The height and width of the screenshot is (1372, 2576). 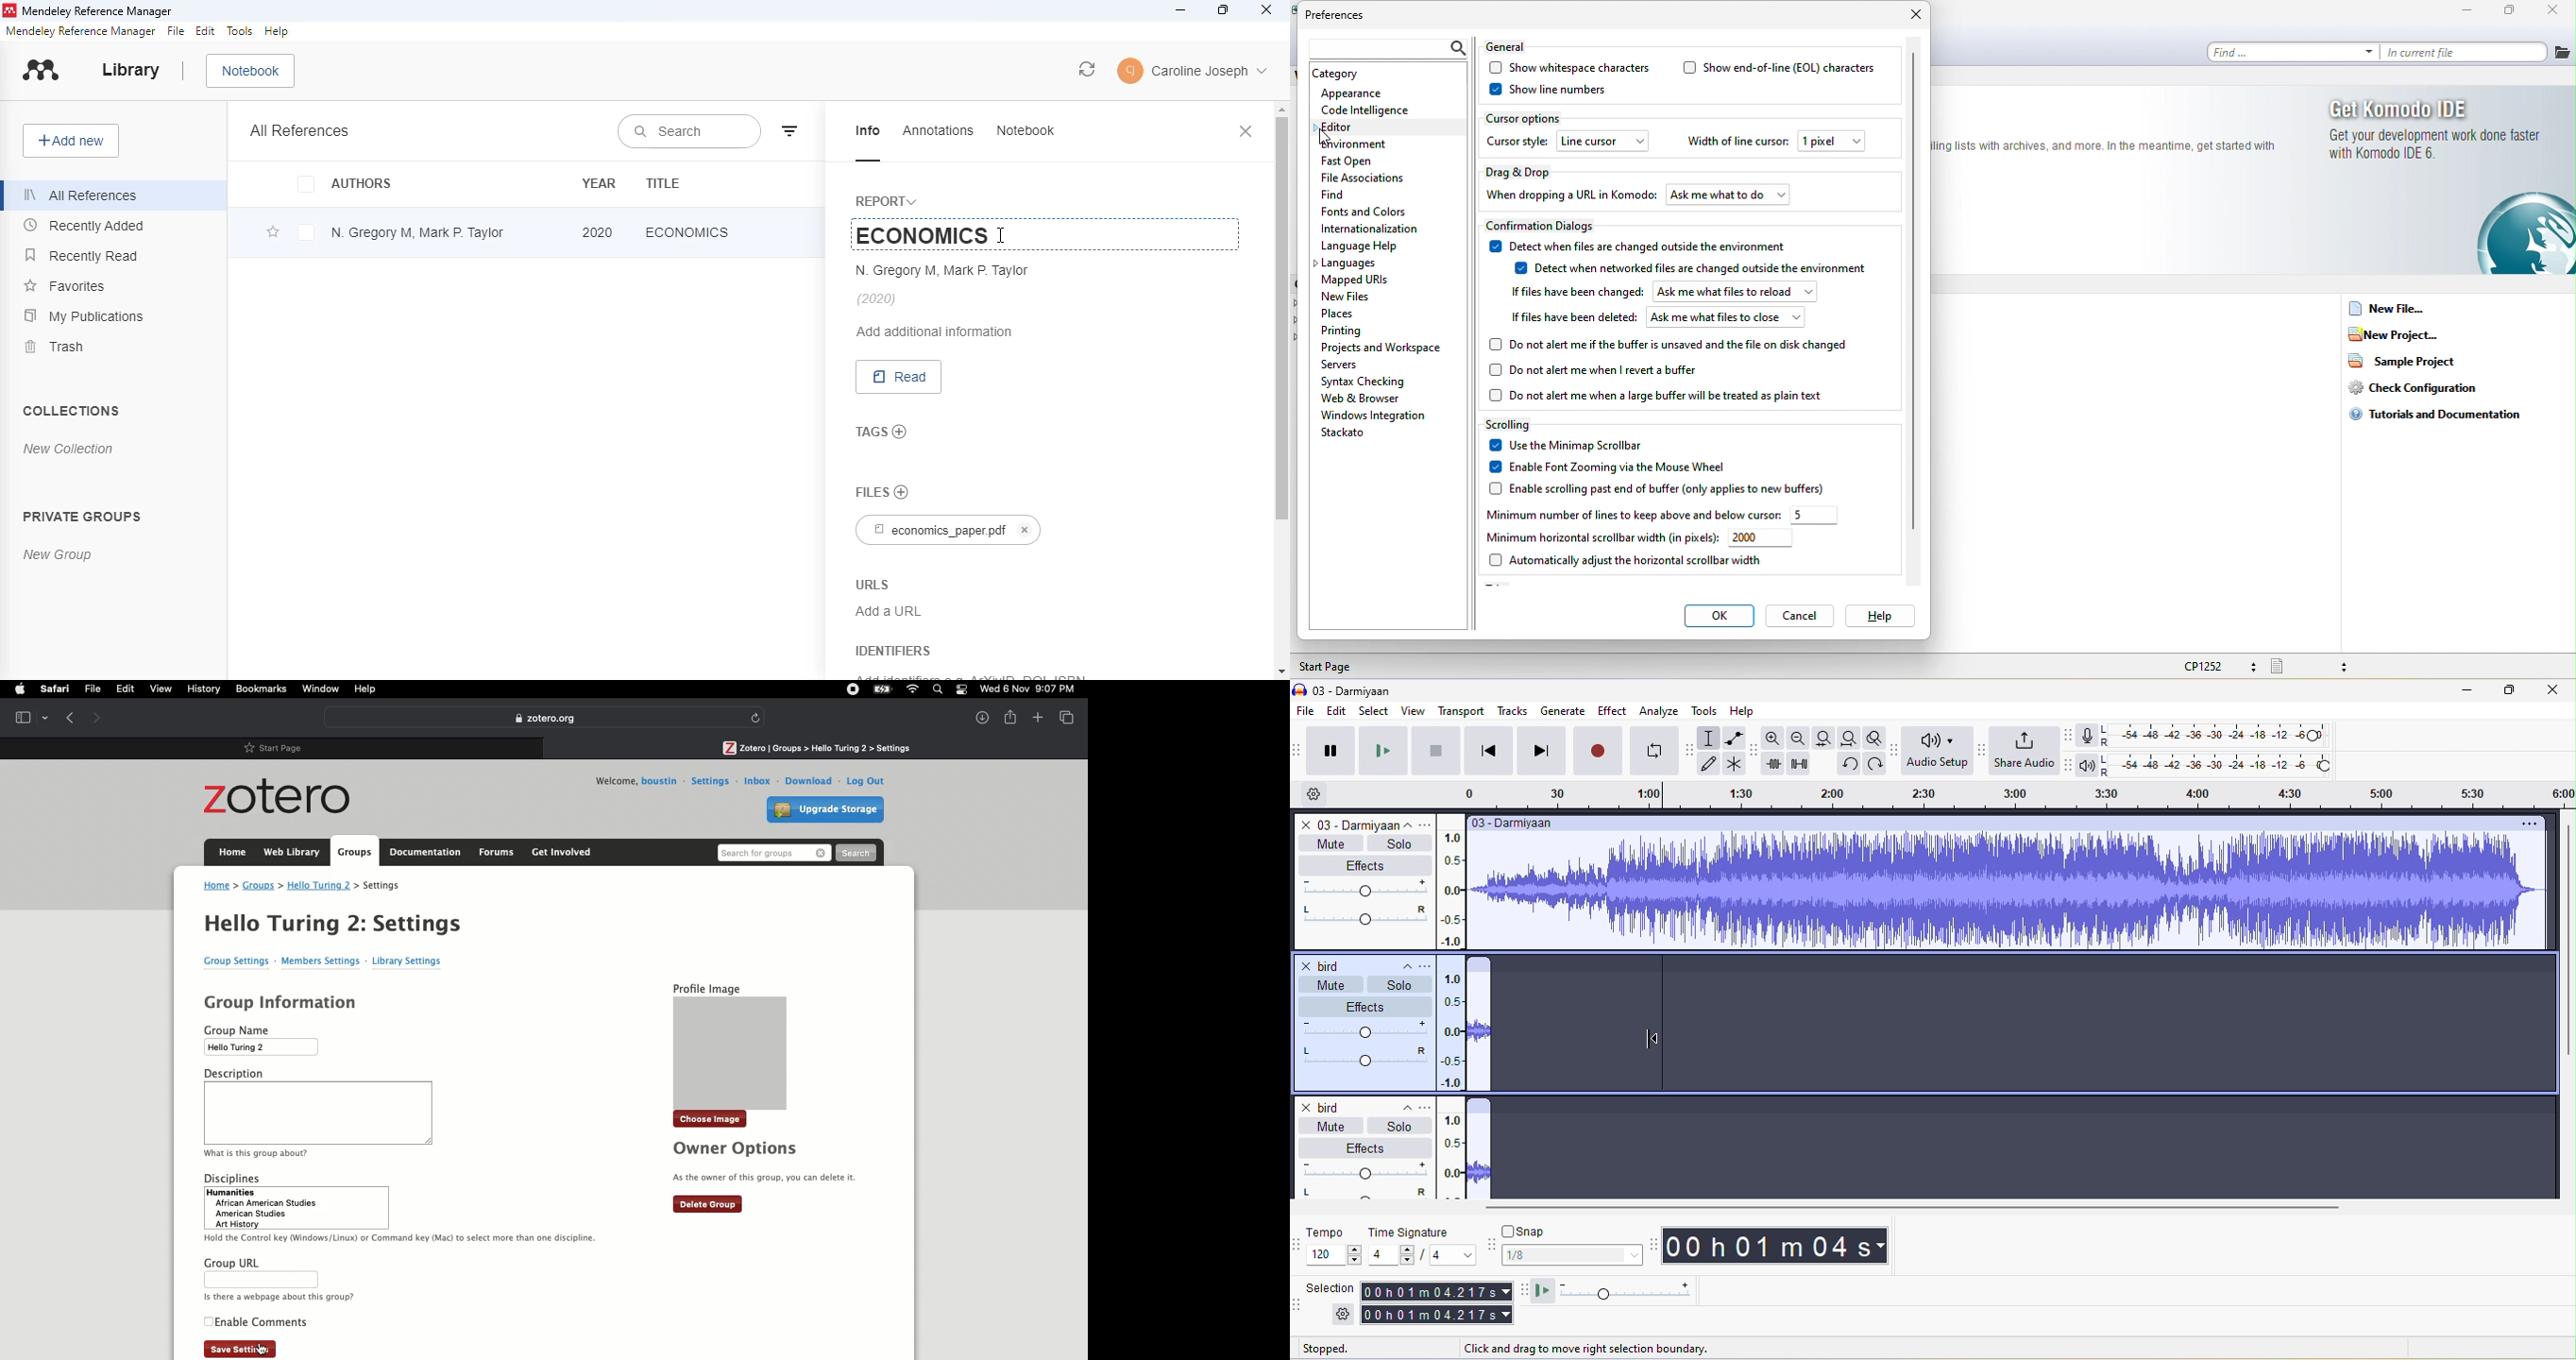 I want to click on Welcome, so click(x=612, y=780).